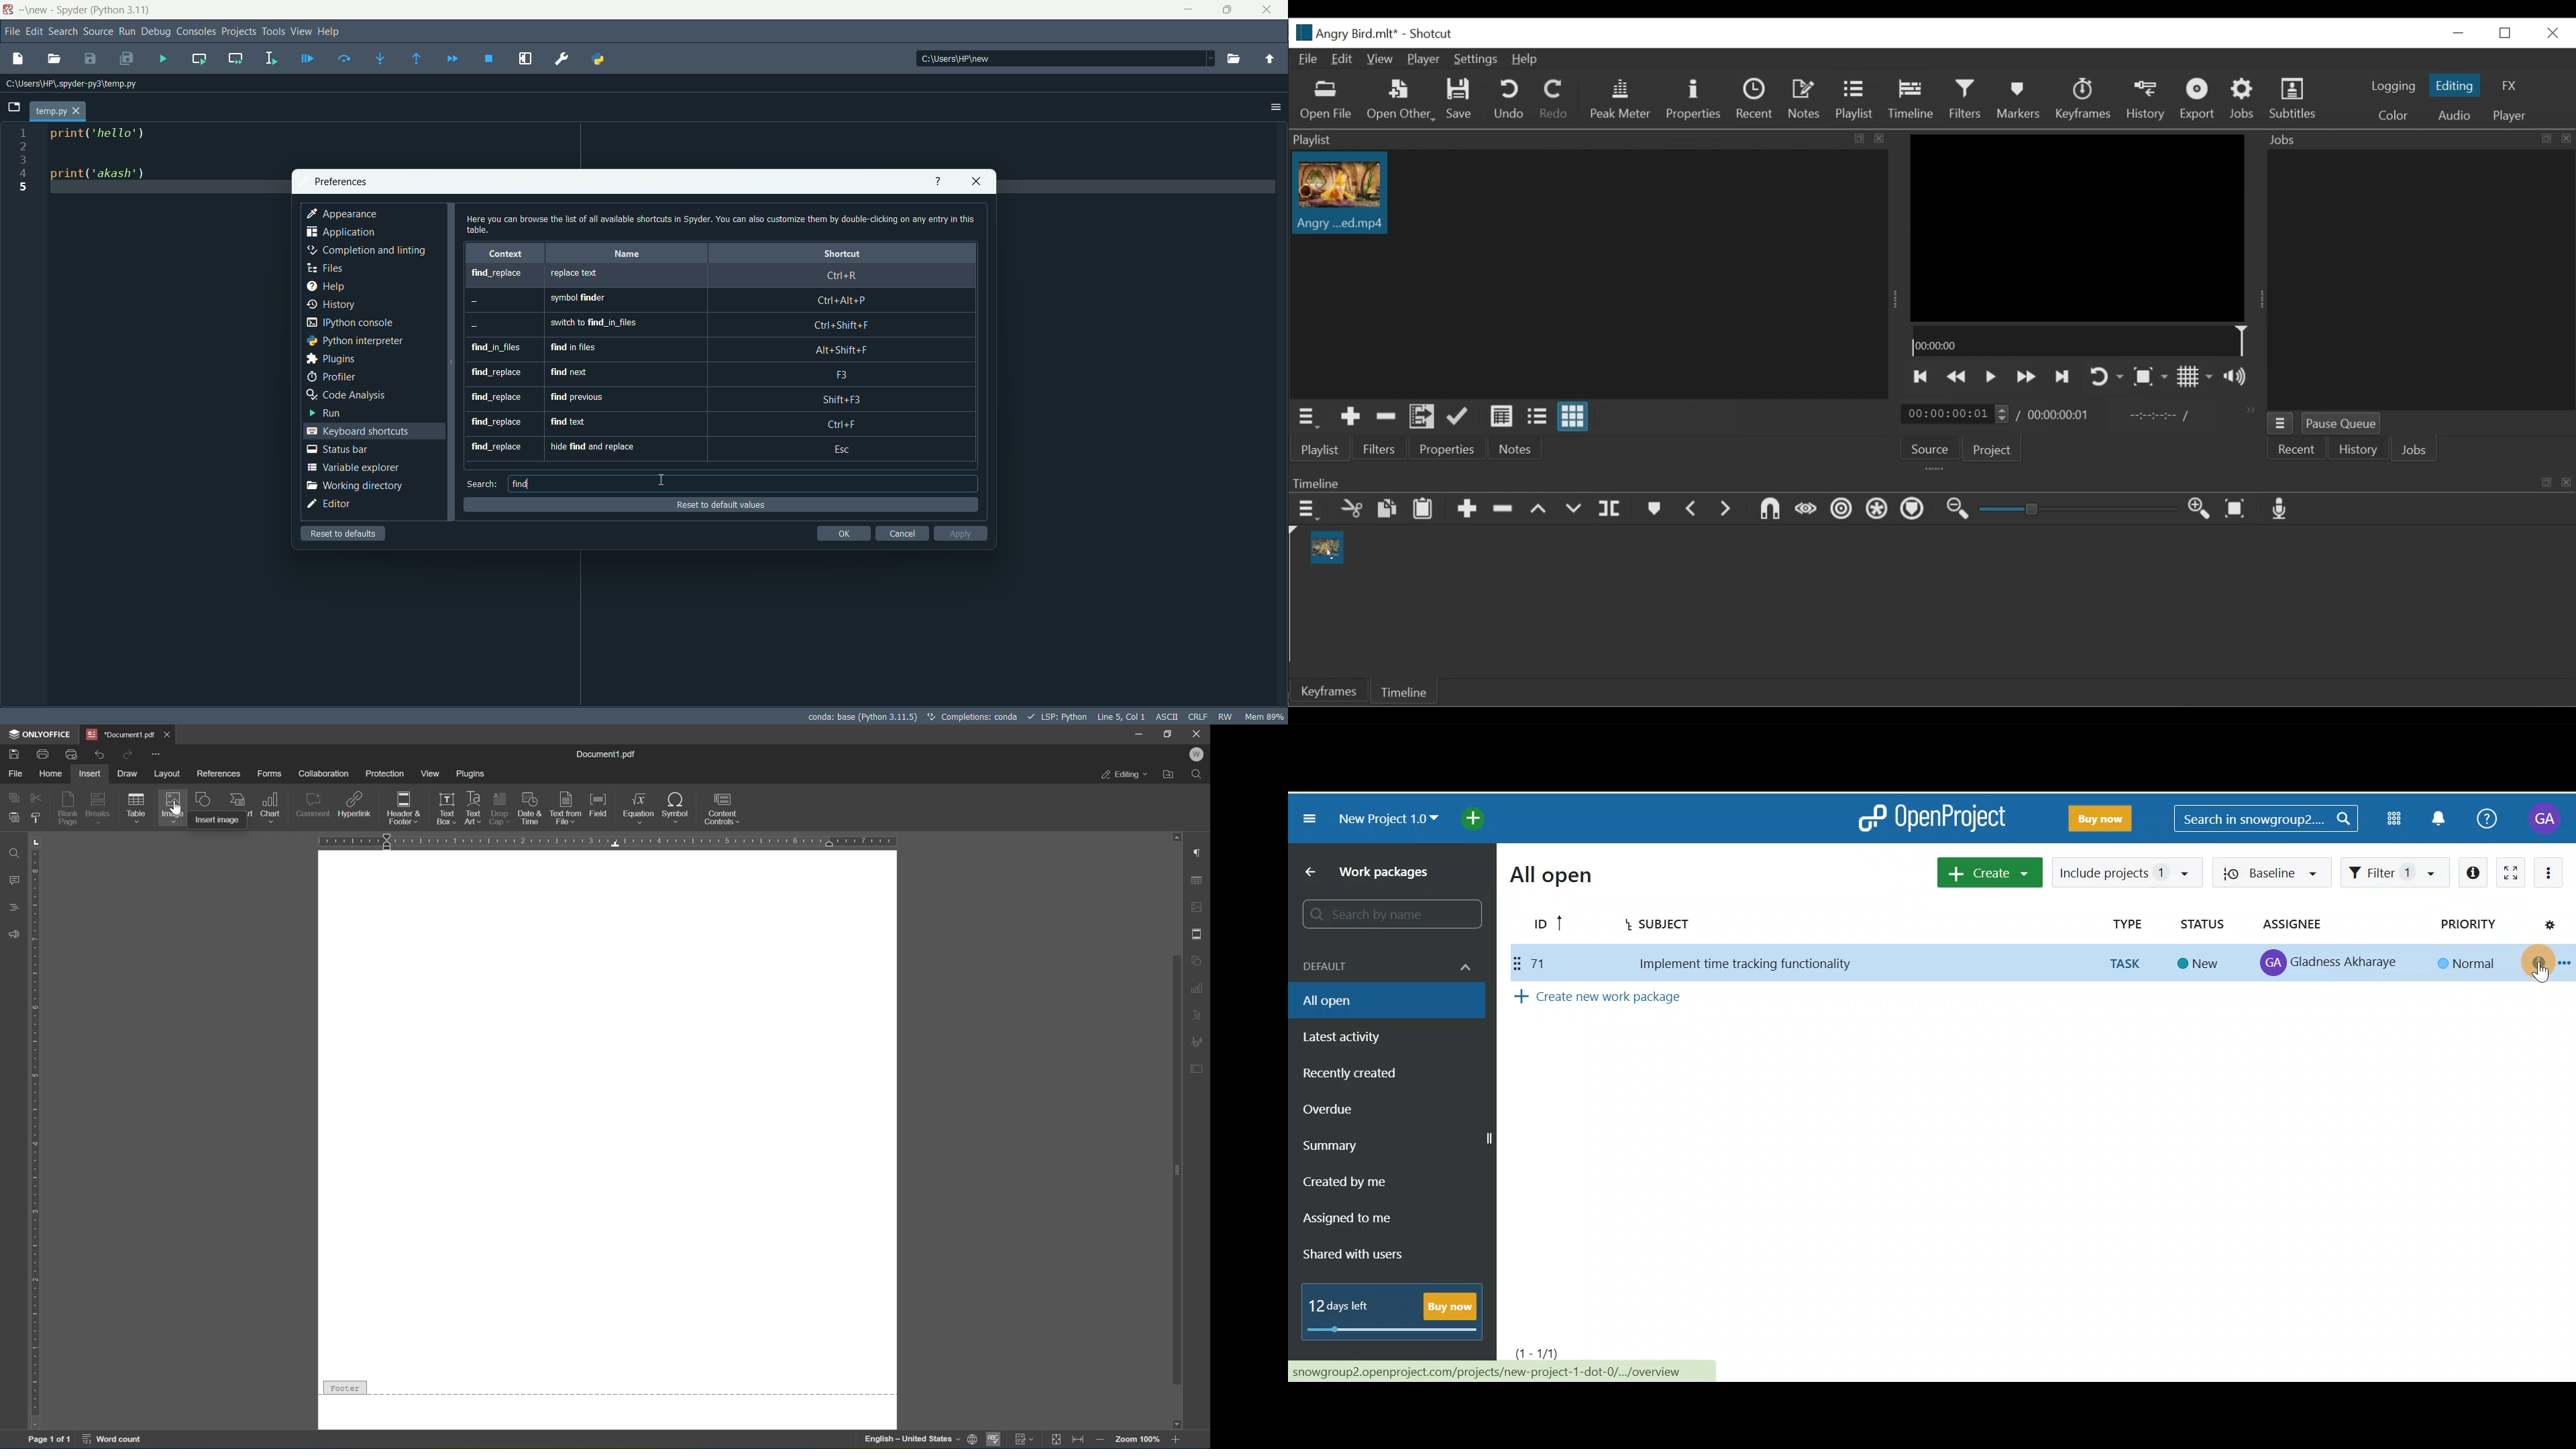 The image size is (2576, 1456). What do you see at coordinates (1198, 881) in the screenshot?
I see `tabular settings` at bounding box center [1198, 881].